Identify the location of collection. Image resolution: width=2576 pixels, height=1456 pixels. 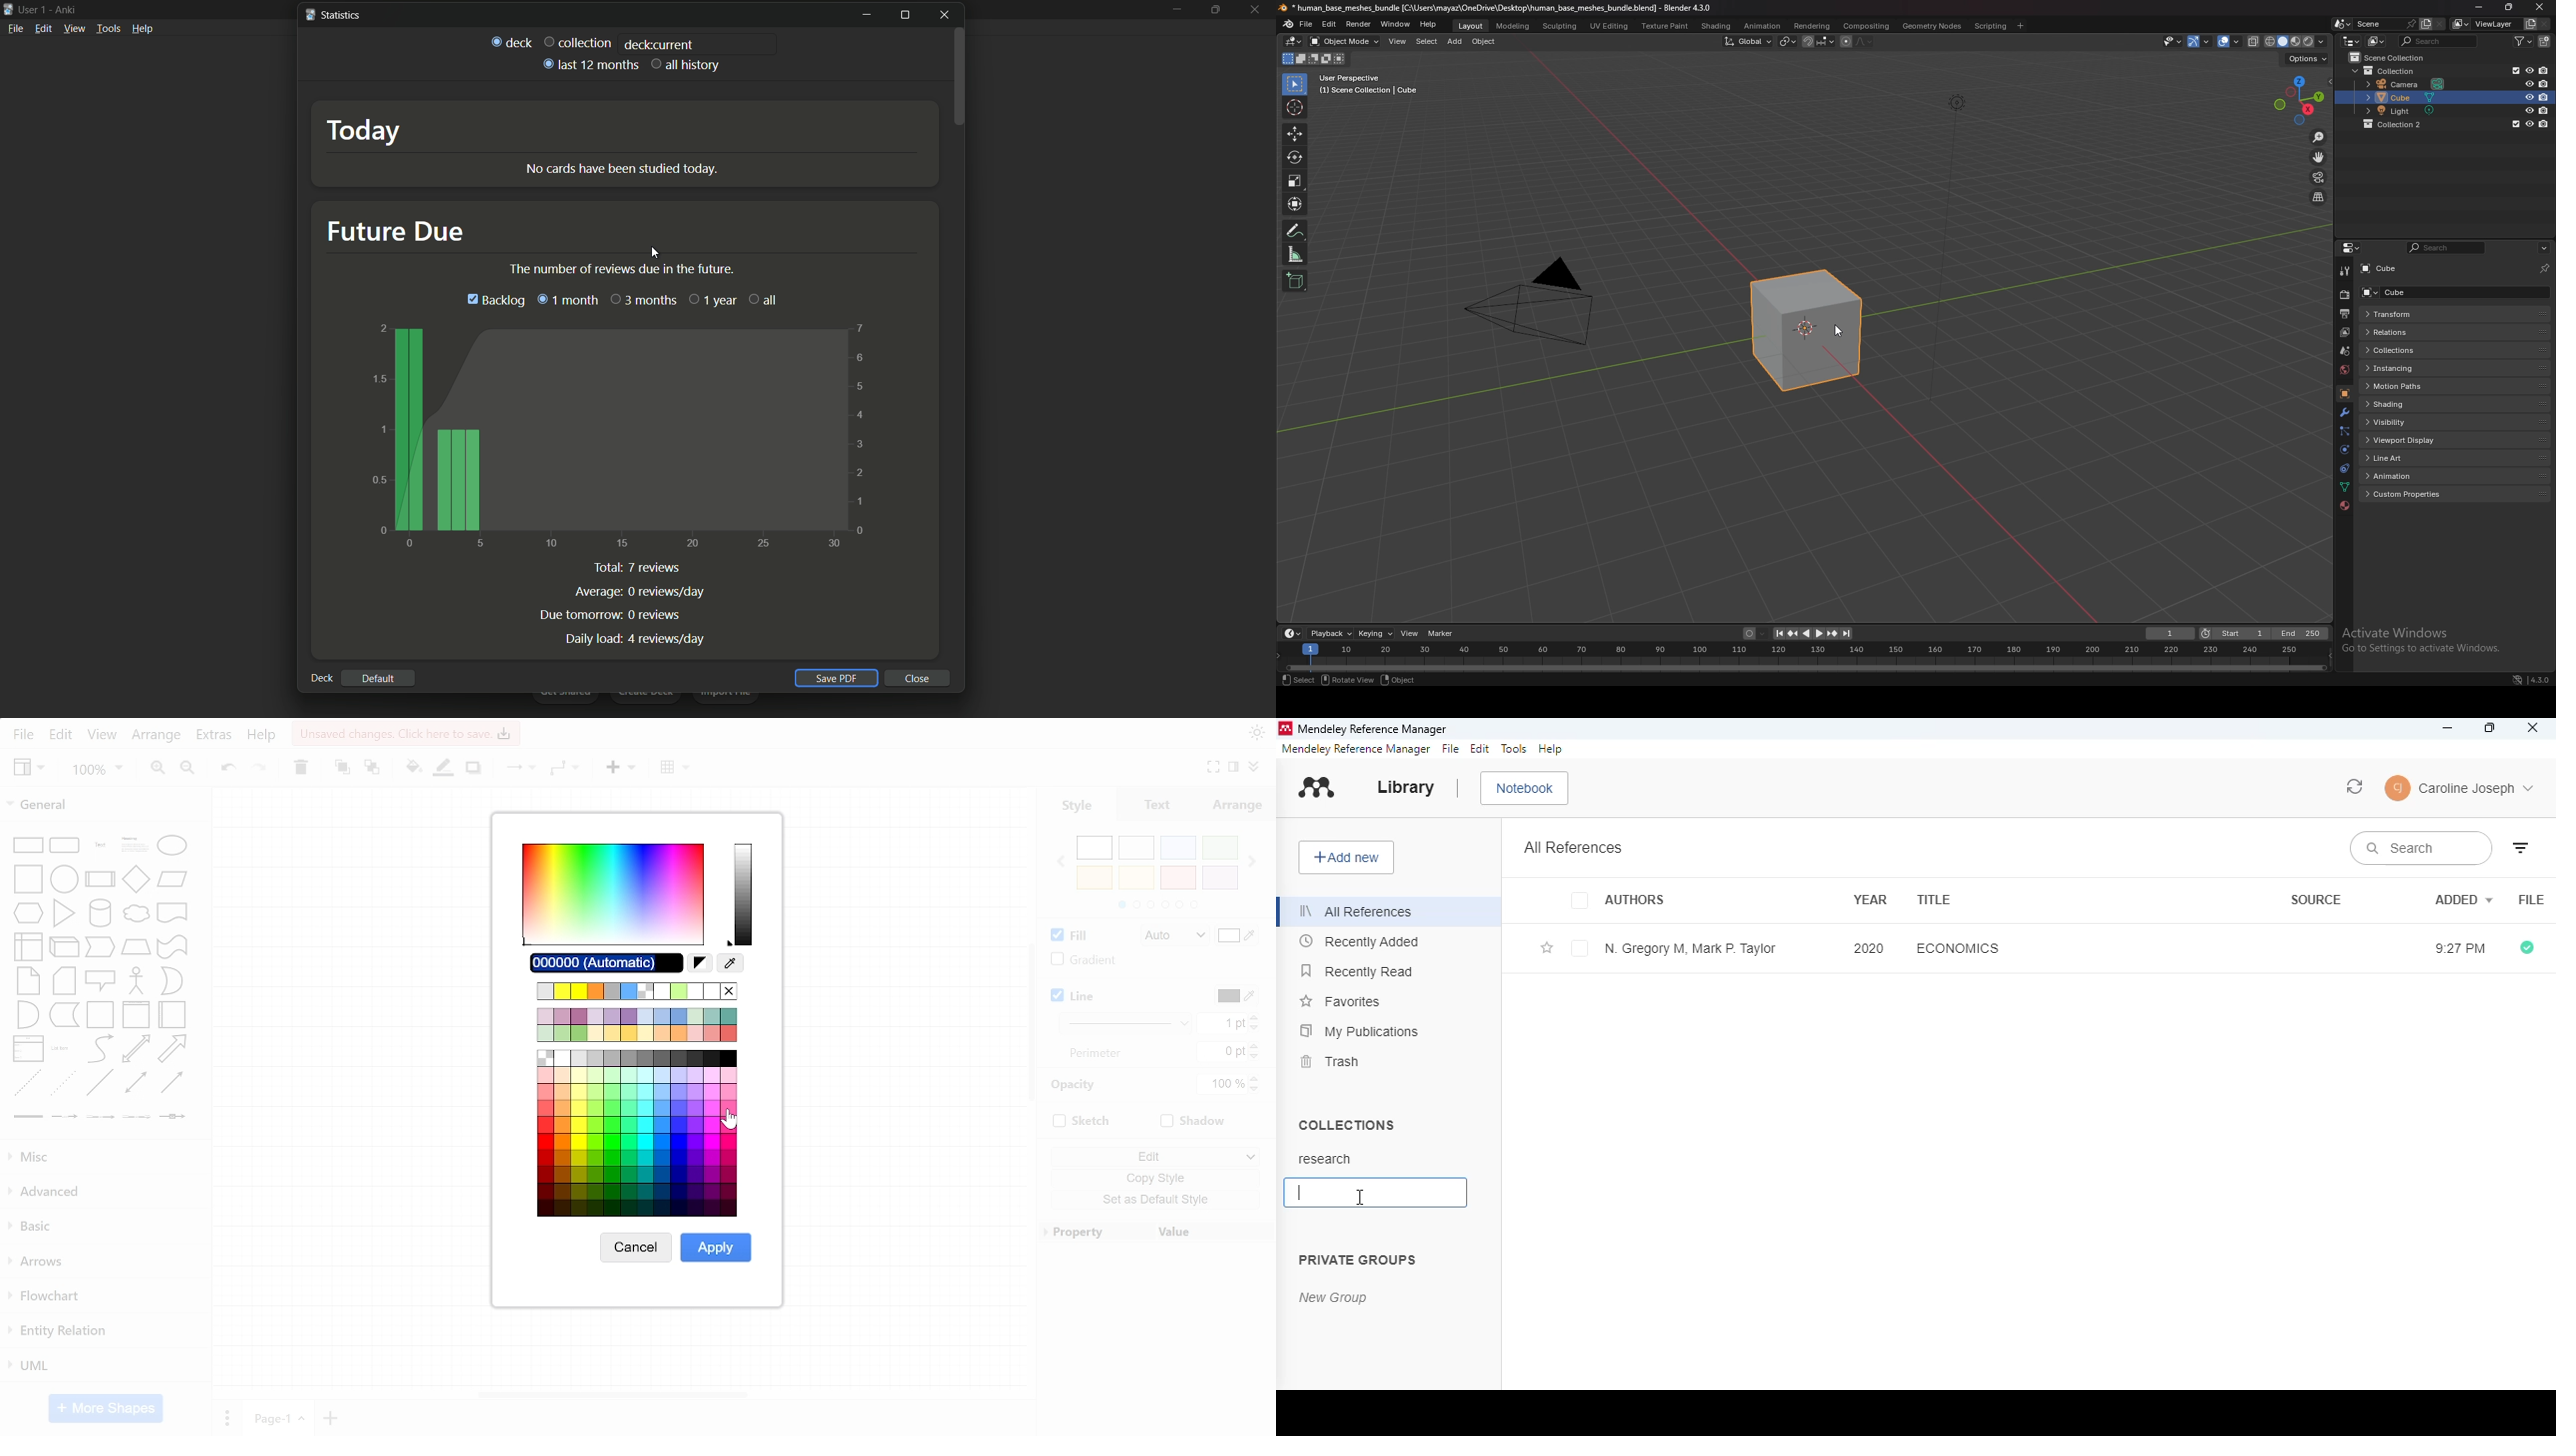
(2401, 124).